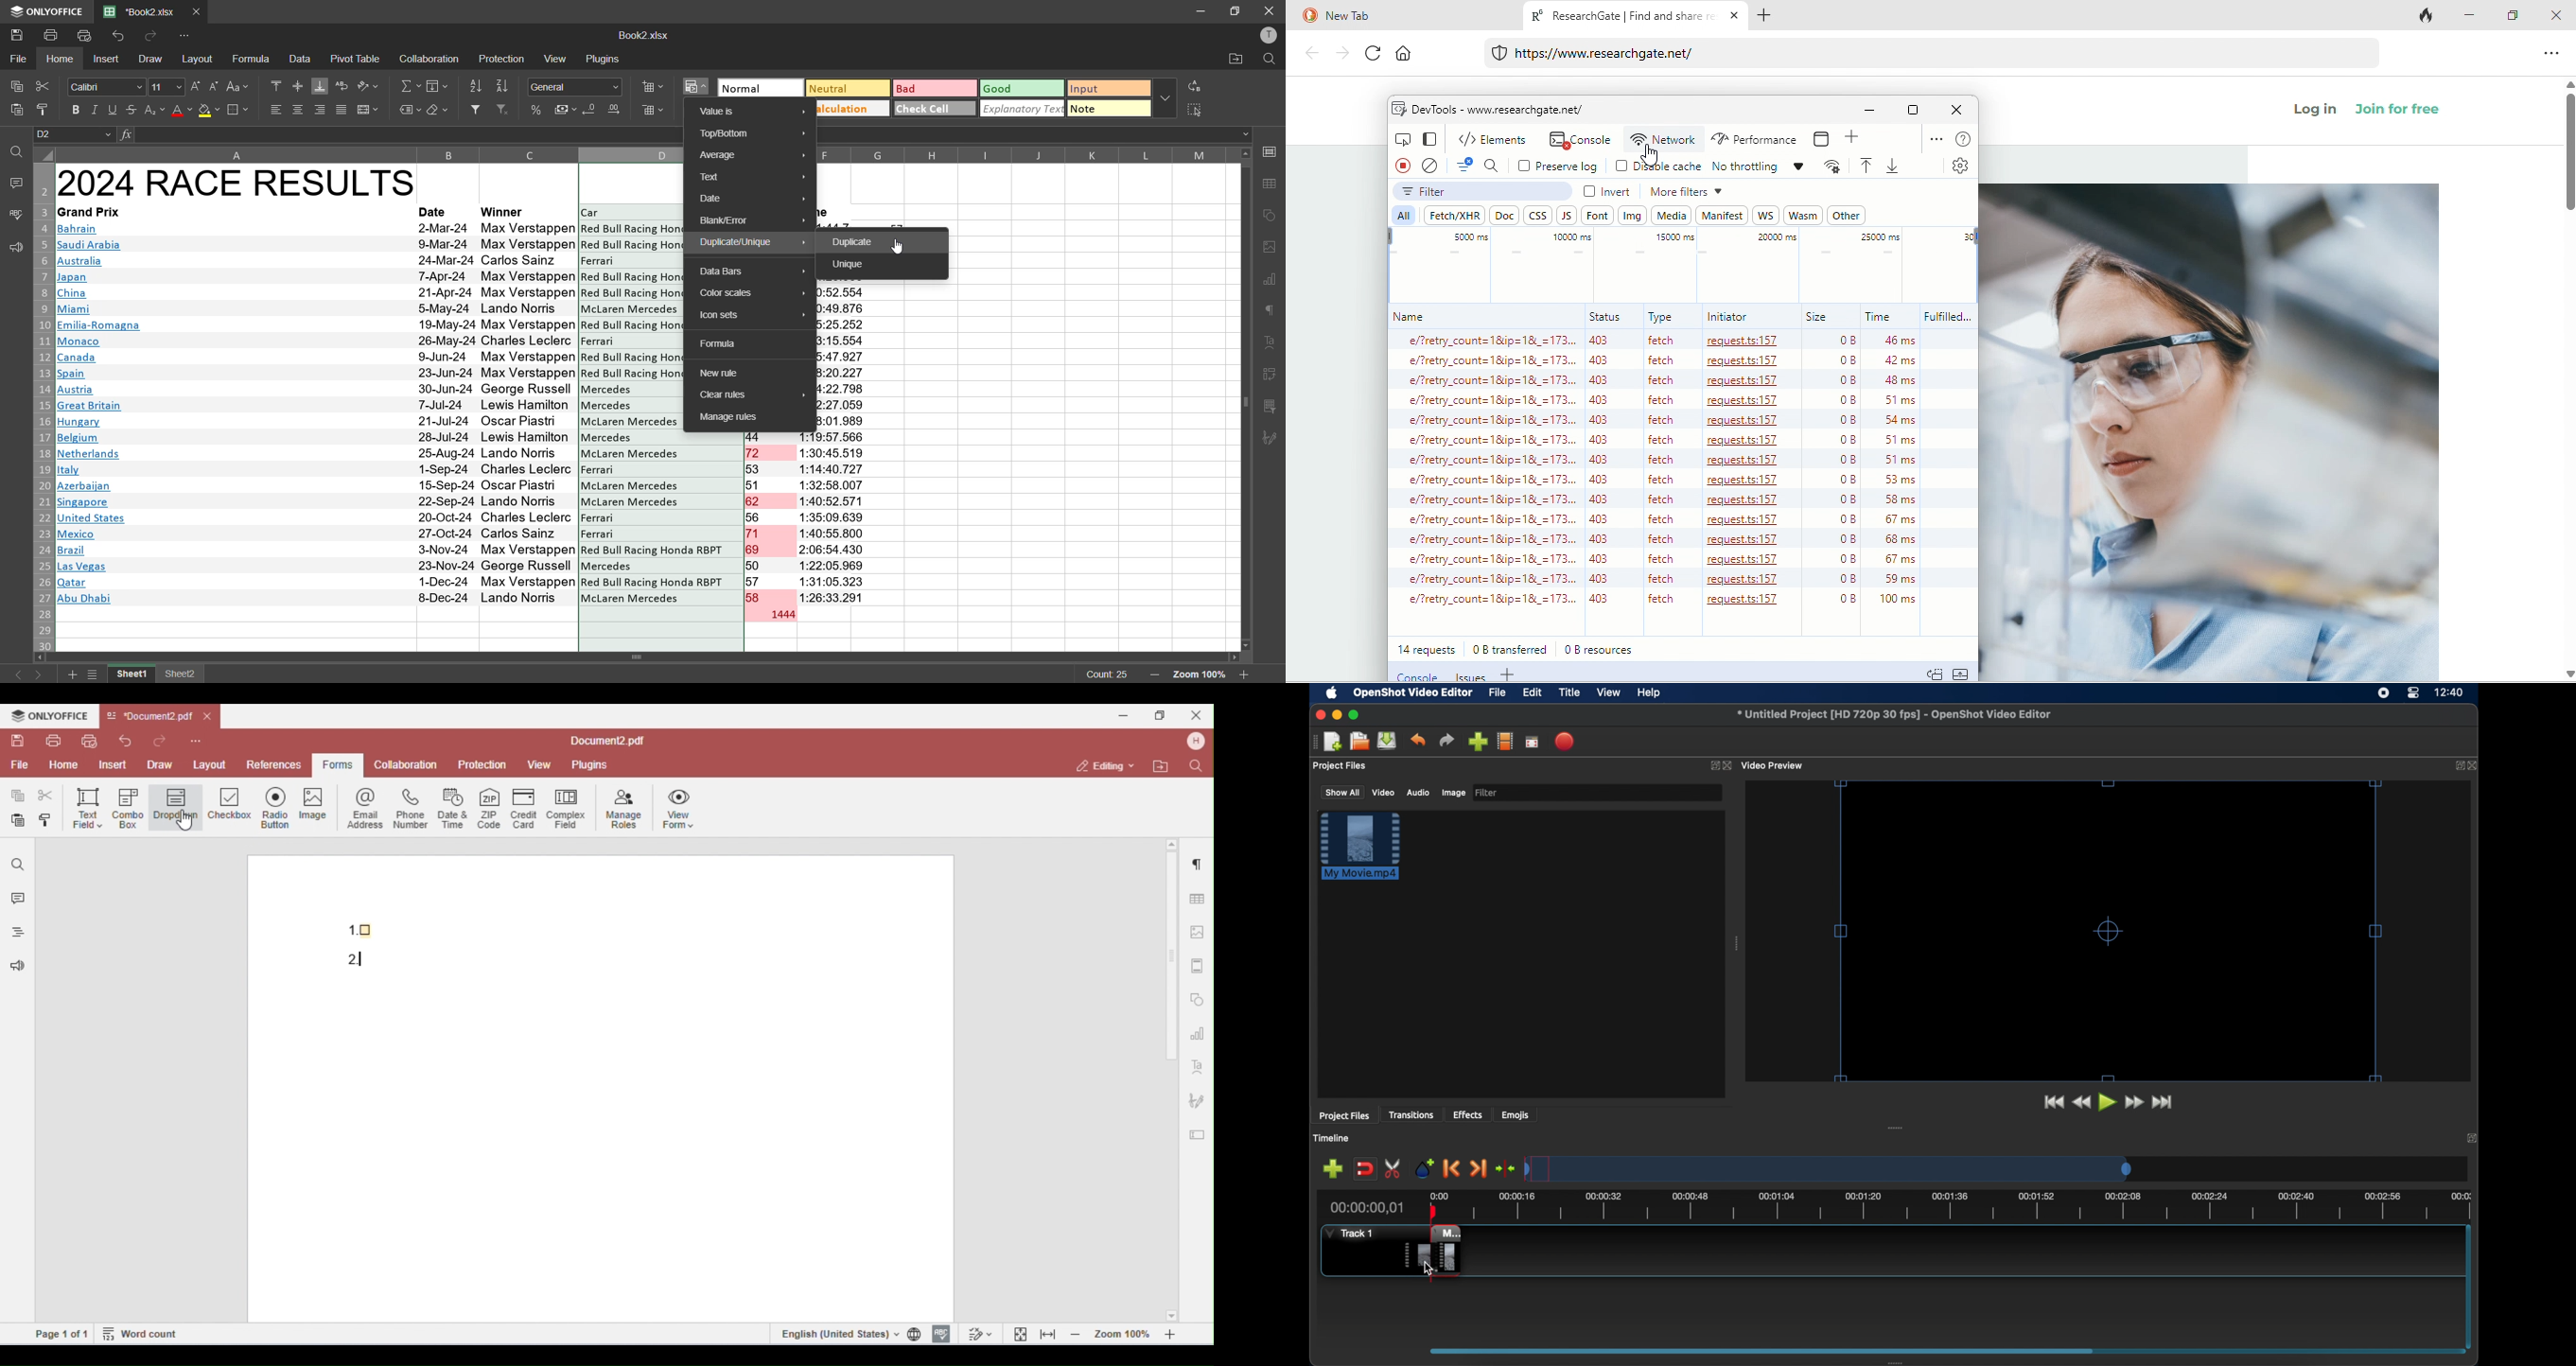  What do you see at coordinates (1566, 741) in the screenshot?
I see `export video` at bounding box center [1566, 741].